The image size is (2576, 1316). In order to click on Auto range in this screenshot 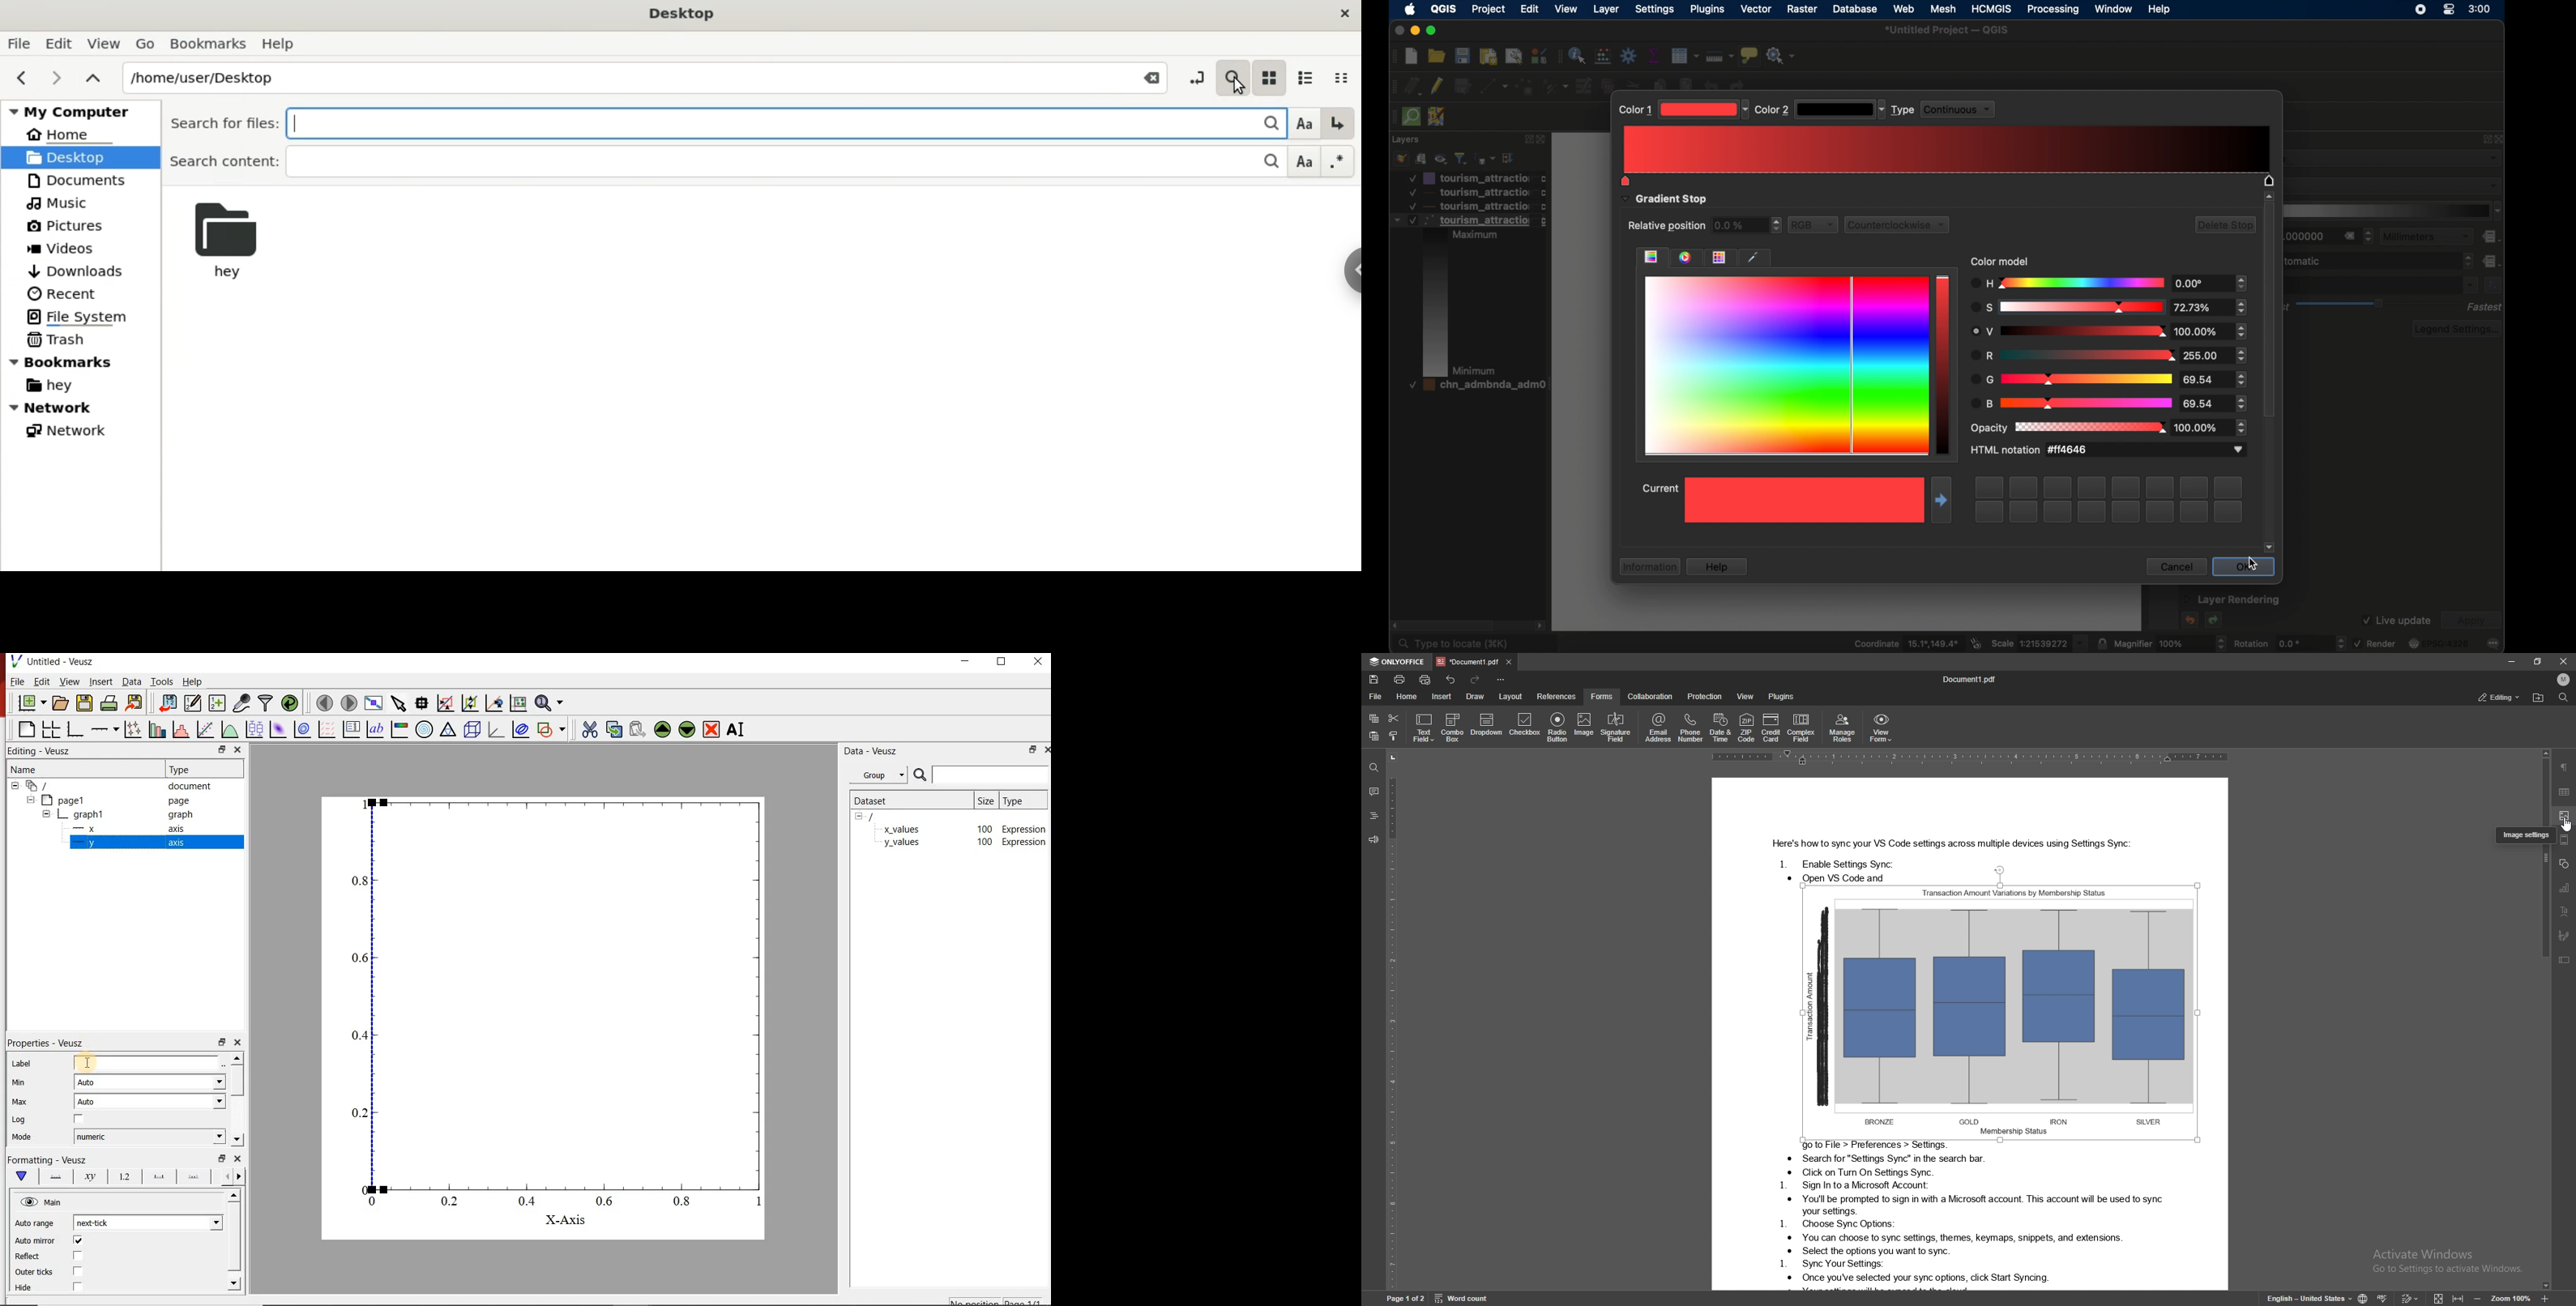, I will do `click(36, 1223)`.